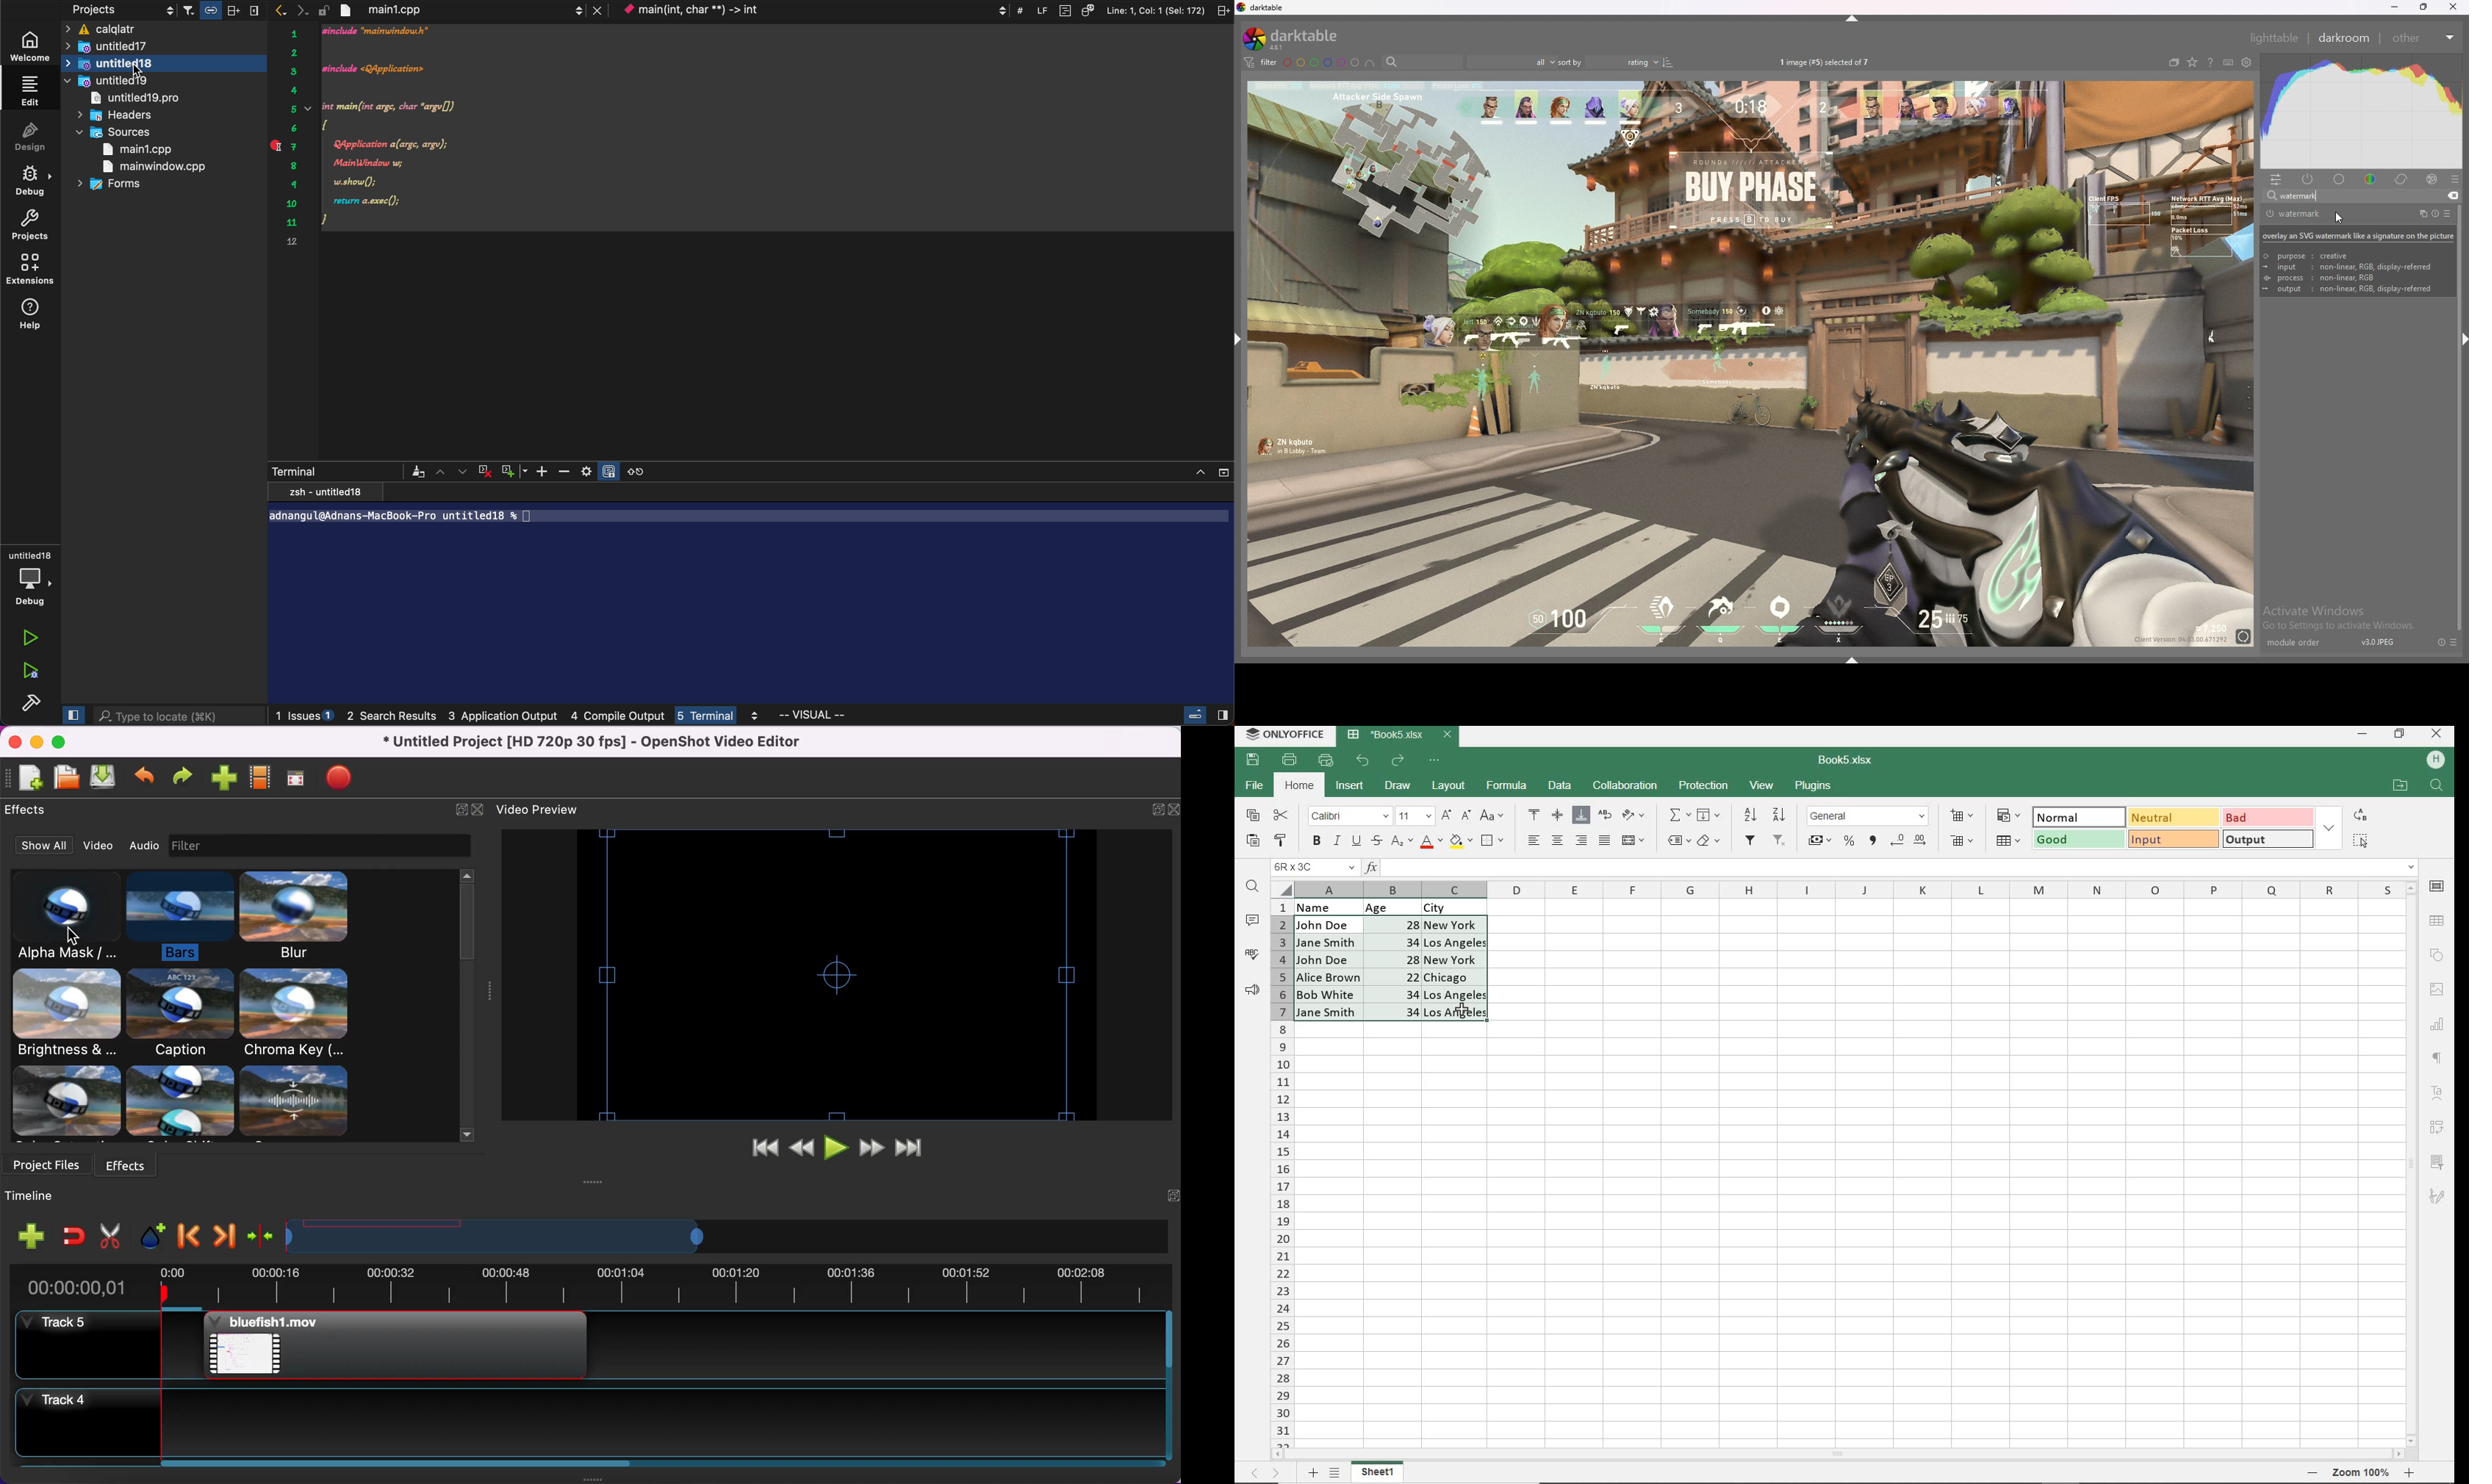 The width and height of the screenshot is (2492, 1484). What do you see at coordinates (291, 208) in the screenshot?
I see `serial number` at bounding box center [291, 208].